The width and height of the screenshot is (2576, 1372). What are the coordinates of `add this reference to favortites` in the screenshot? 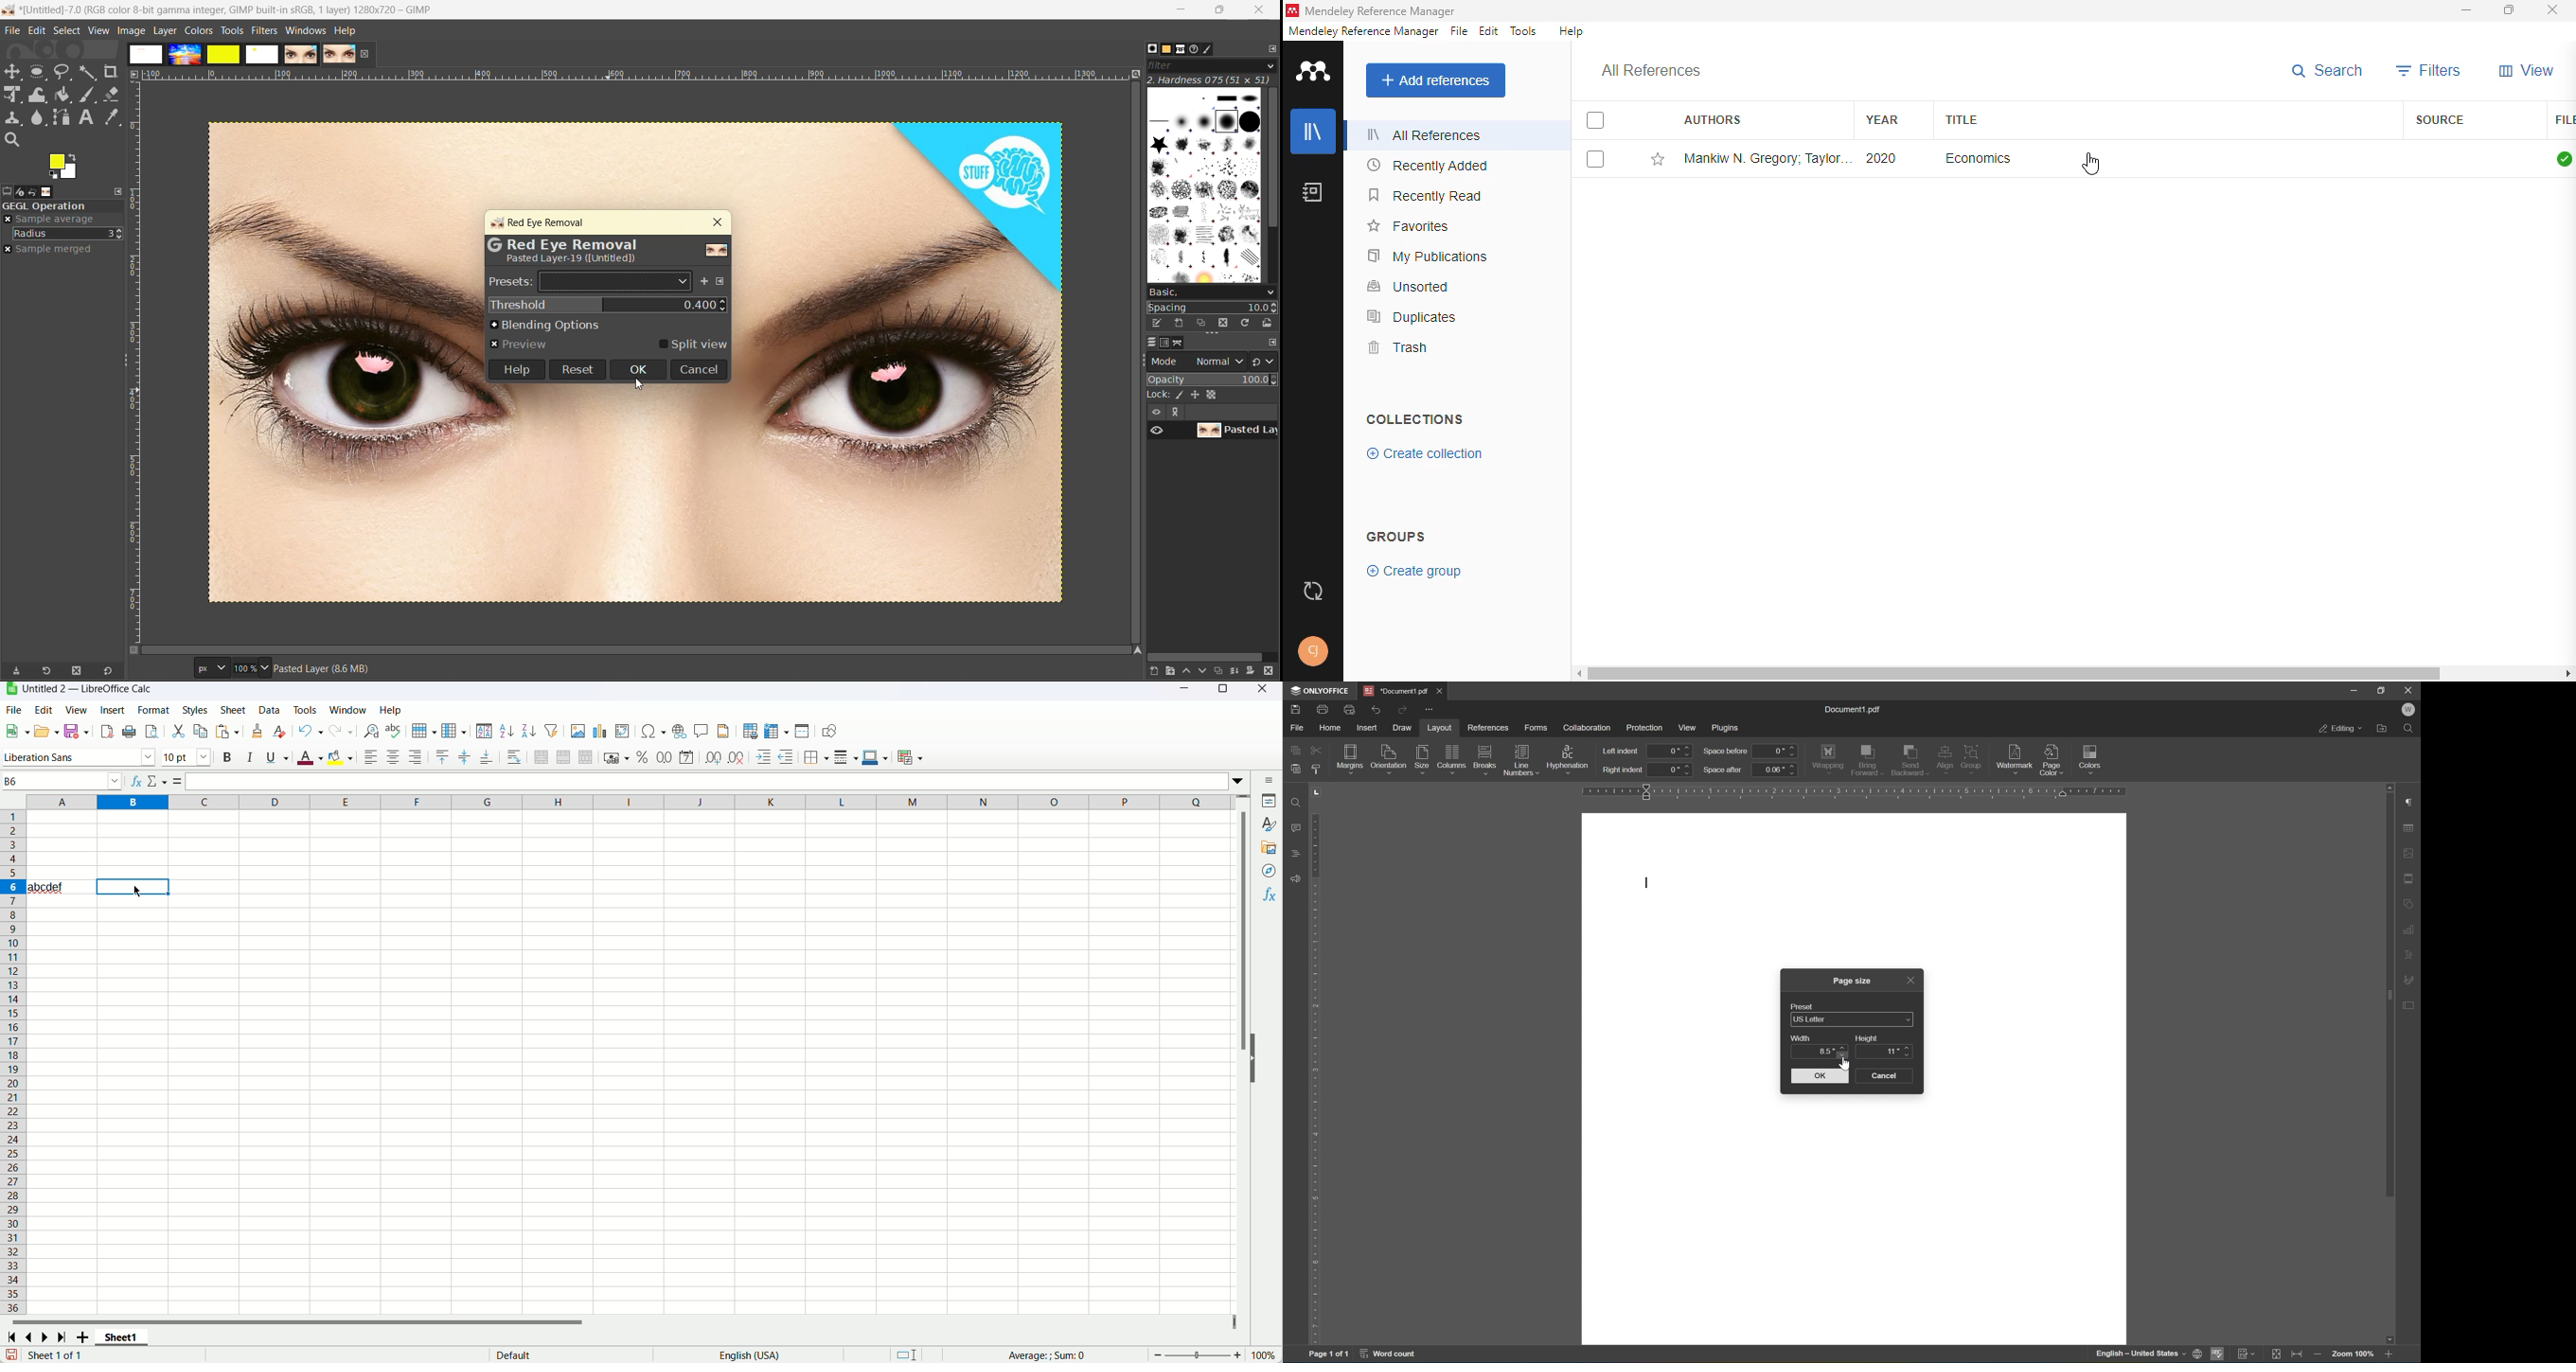 It's located at (1658, 161).